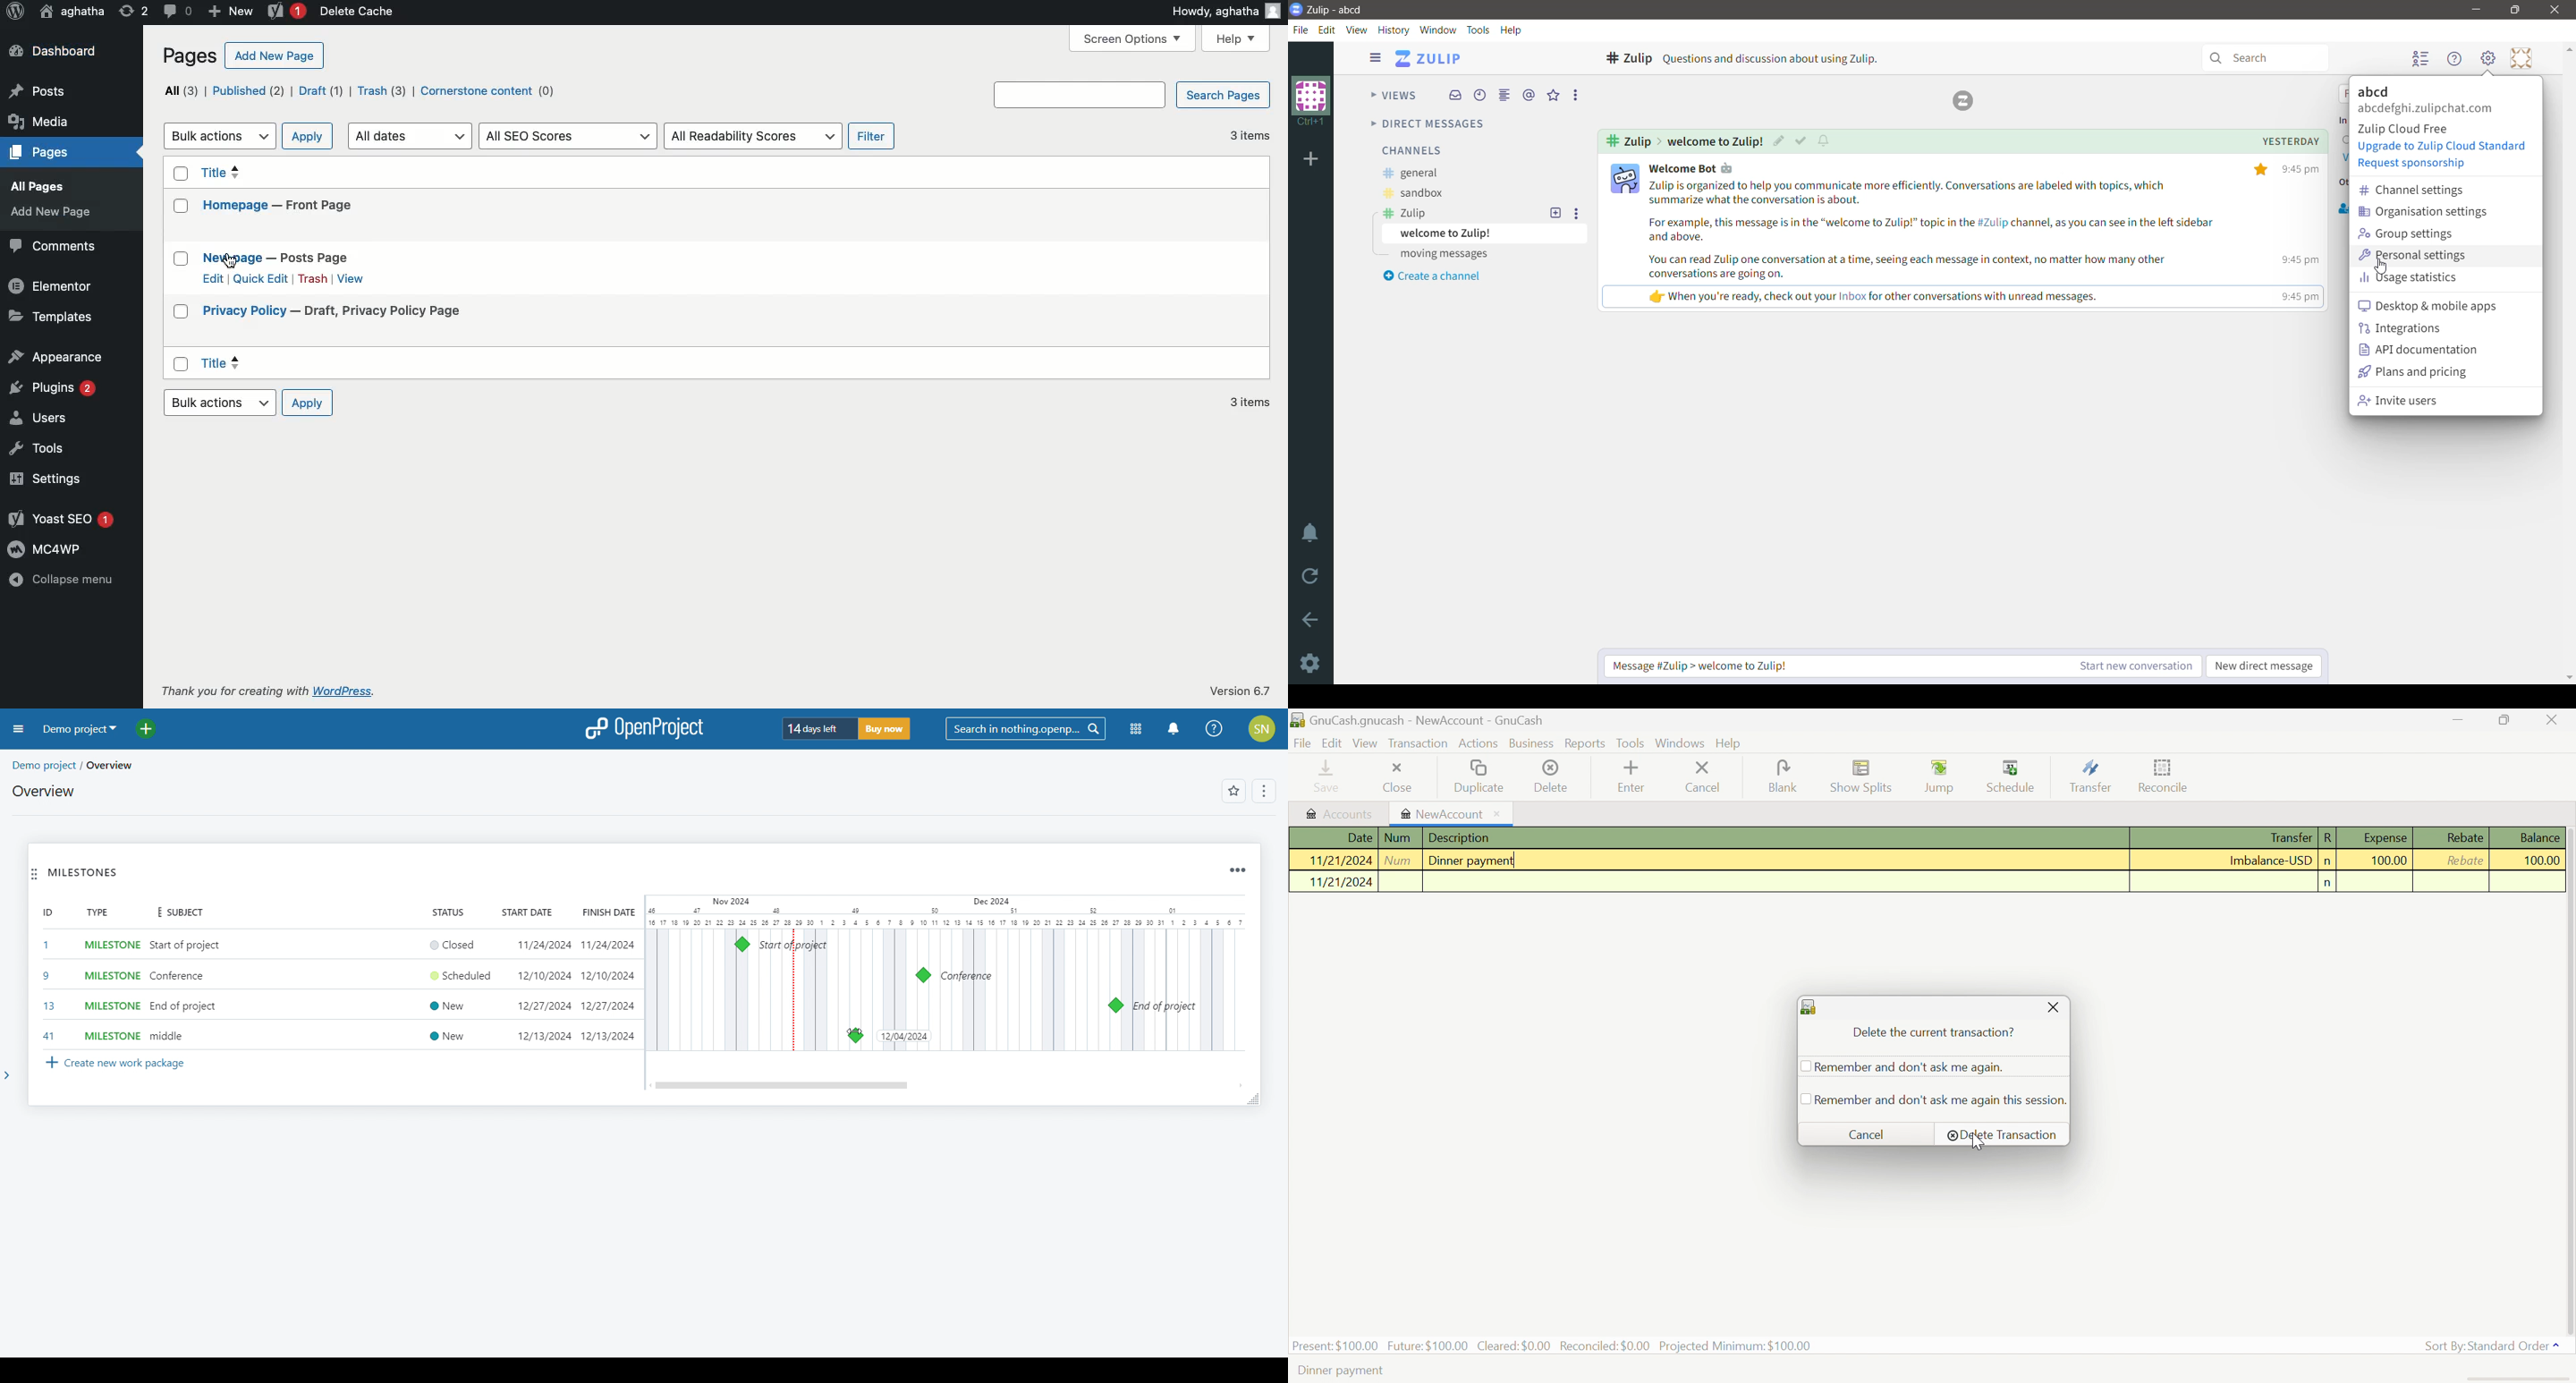  I want to click on cursor, so click(1980, 1144).